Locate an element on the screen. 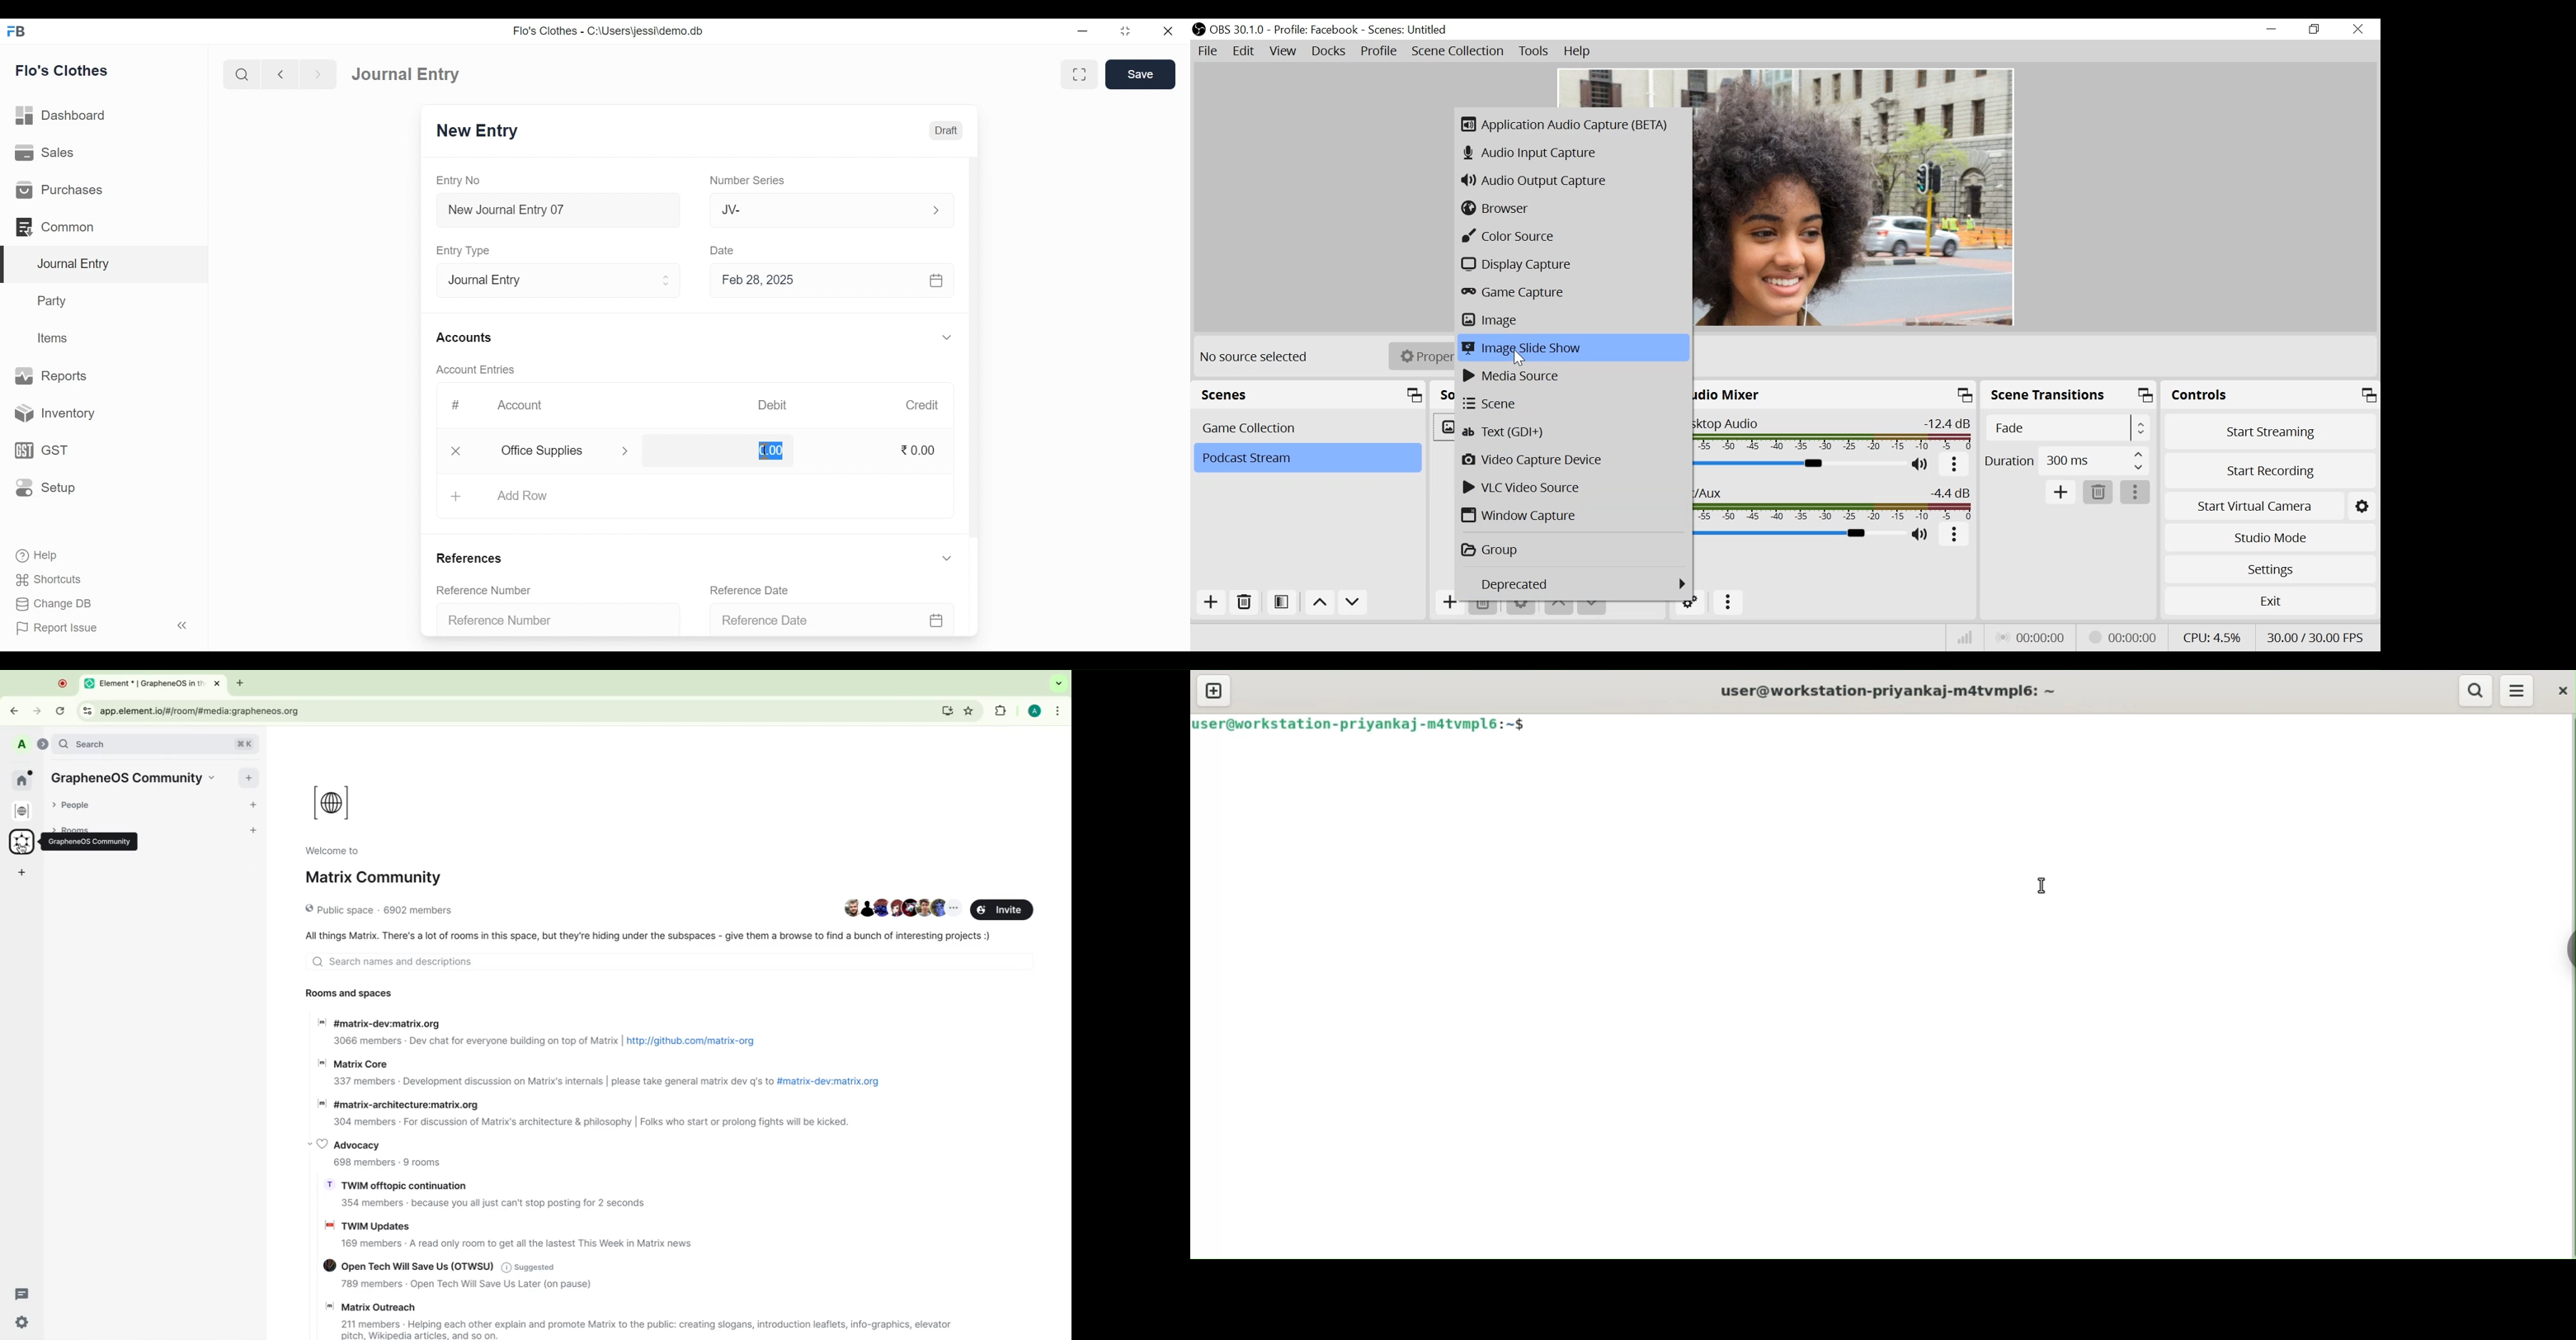 The height and width of the screenshot is (1344, 2576). Purchases is located at coordinates (60, 189).